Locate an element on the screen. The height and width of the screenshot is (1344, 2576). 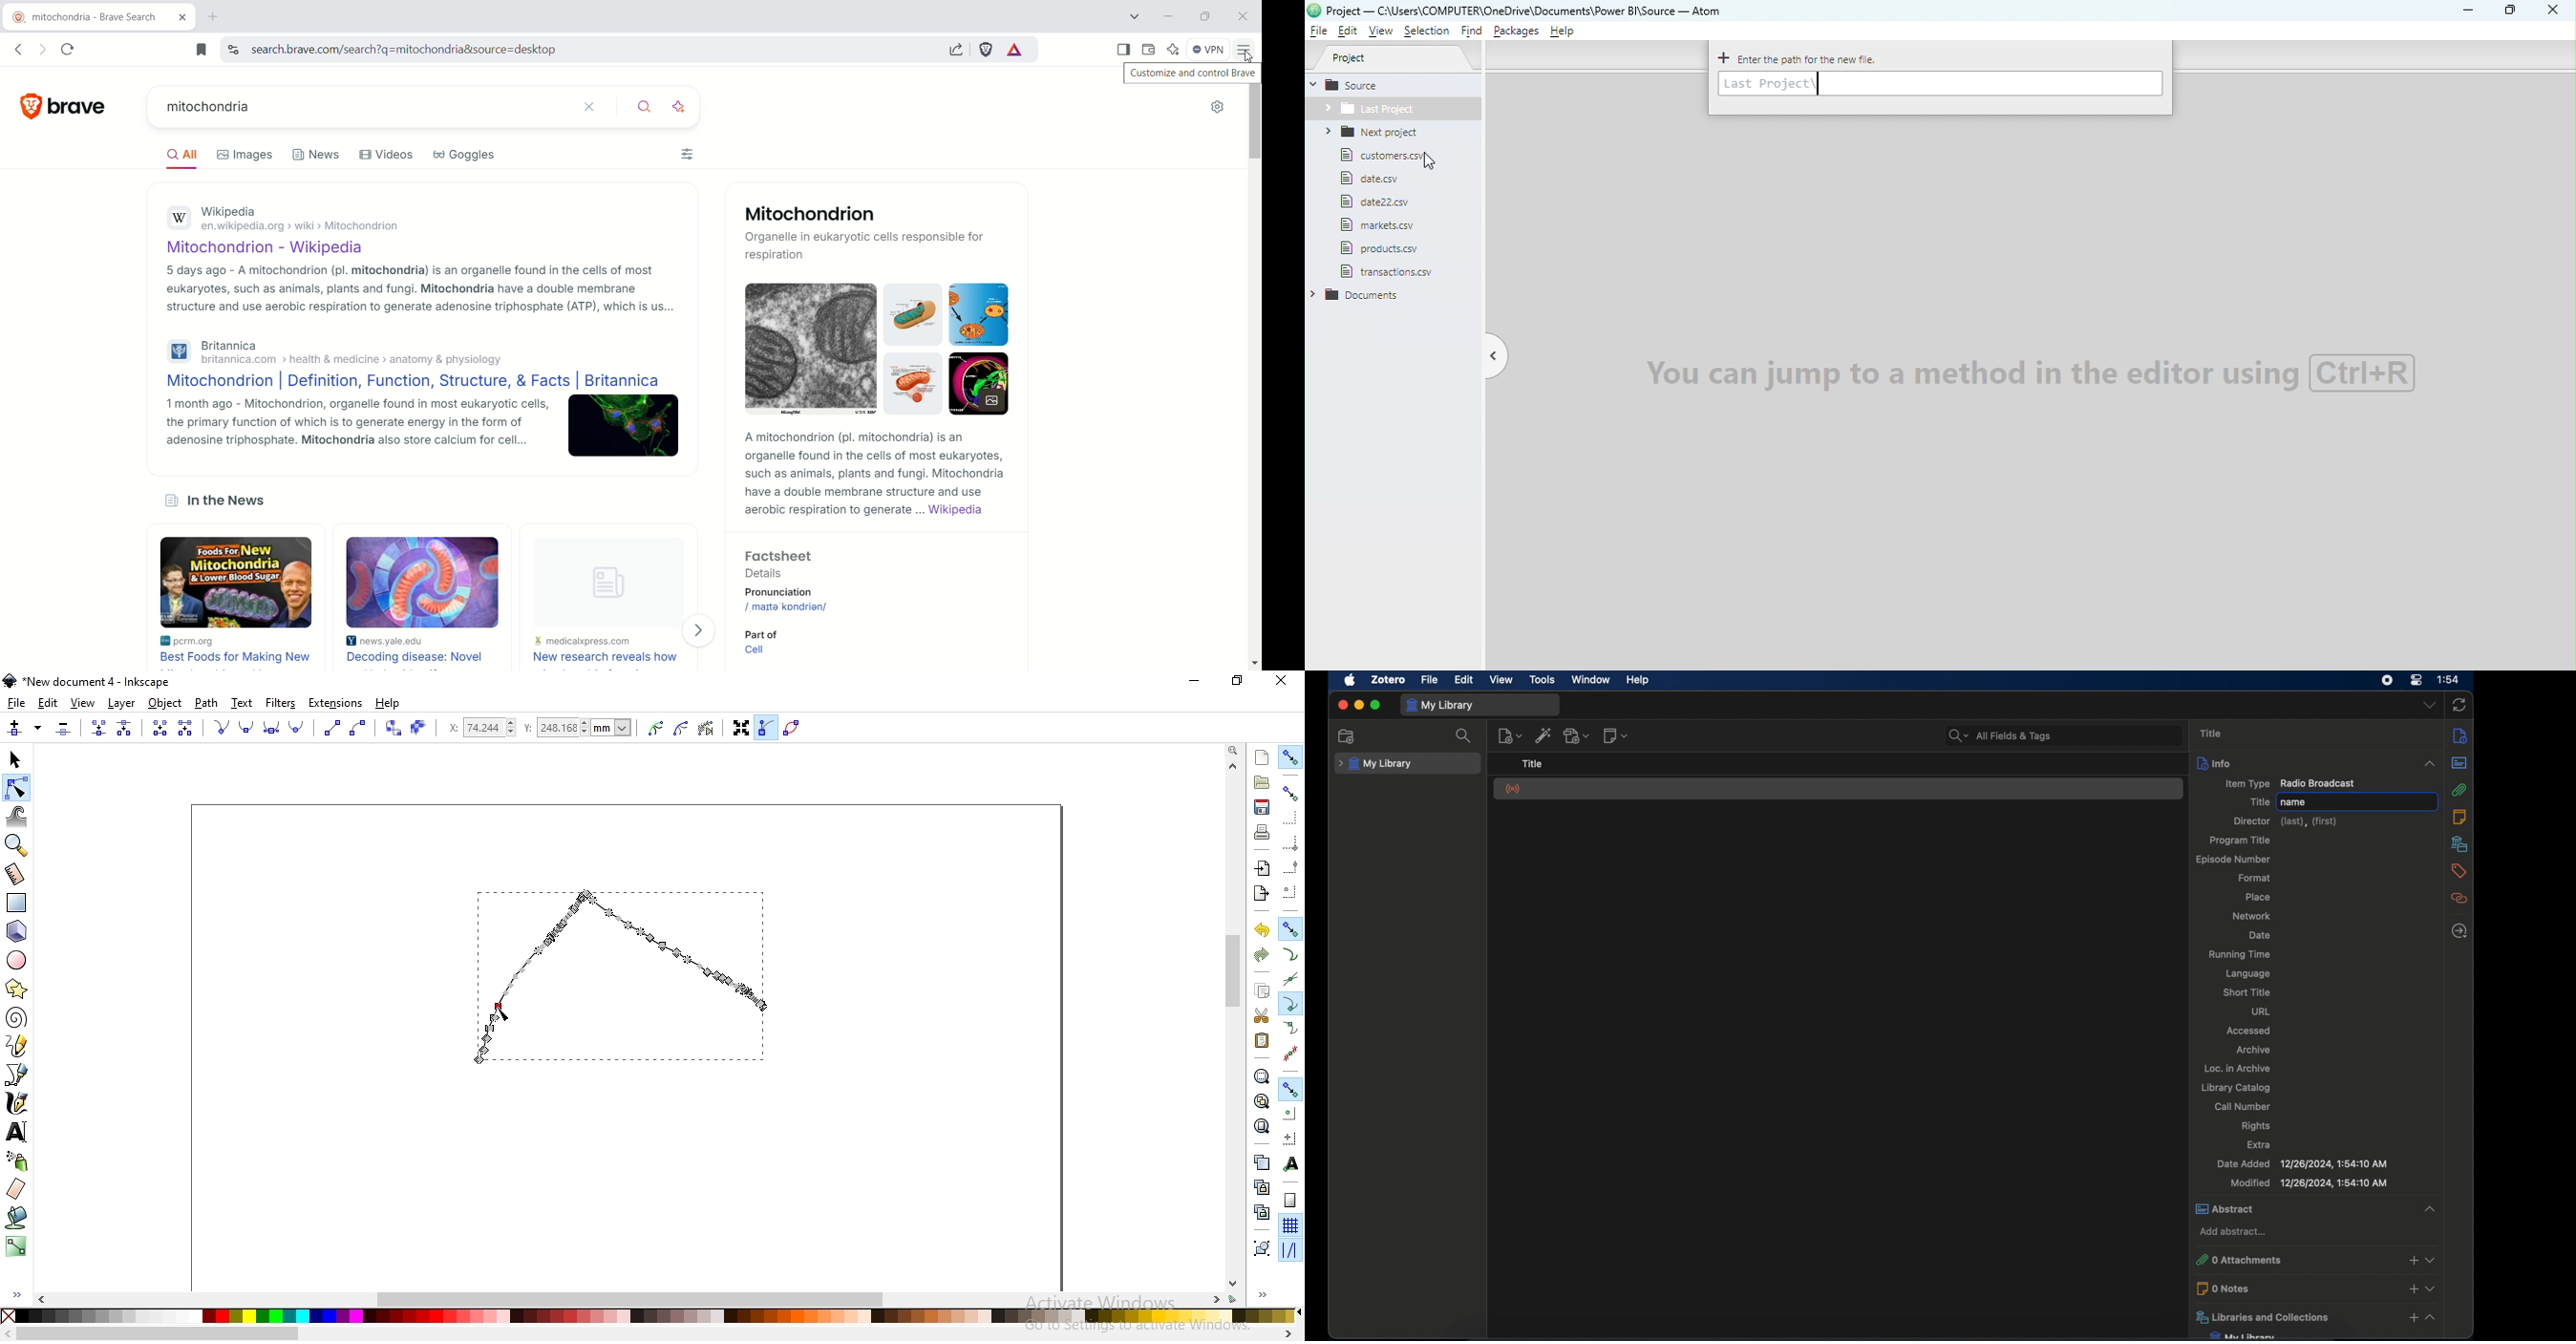
export this document is located at coordinates (1260, 894).